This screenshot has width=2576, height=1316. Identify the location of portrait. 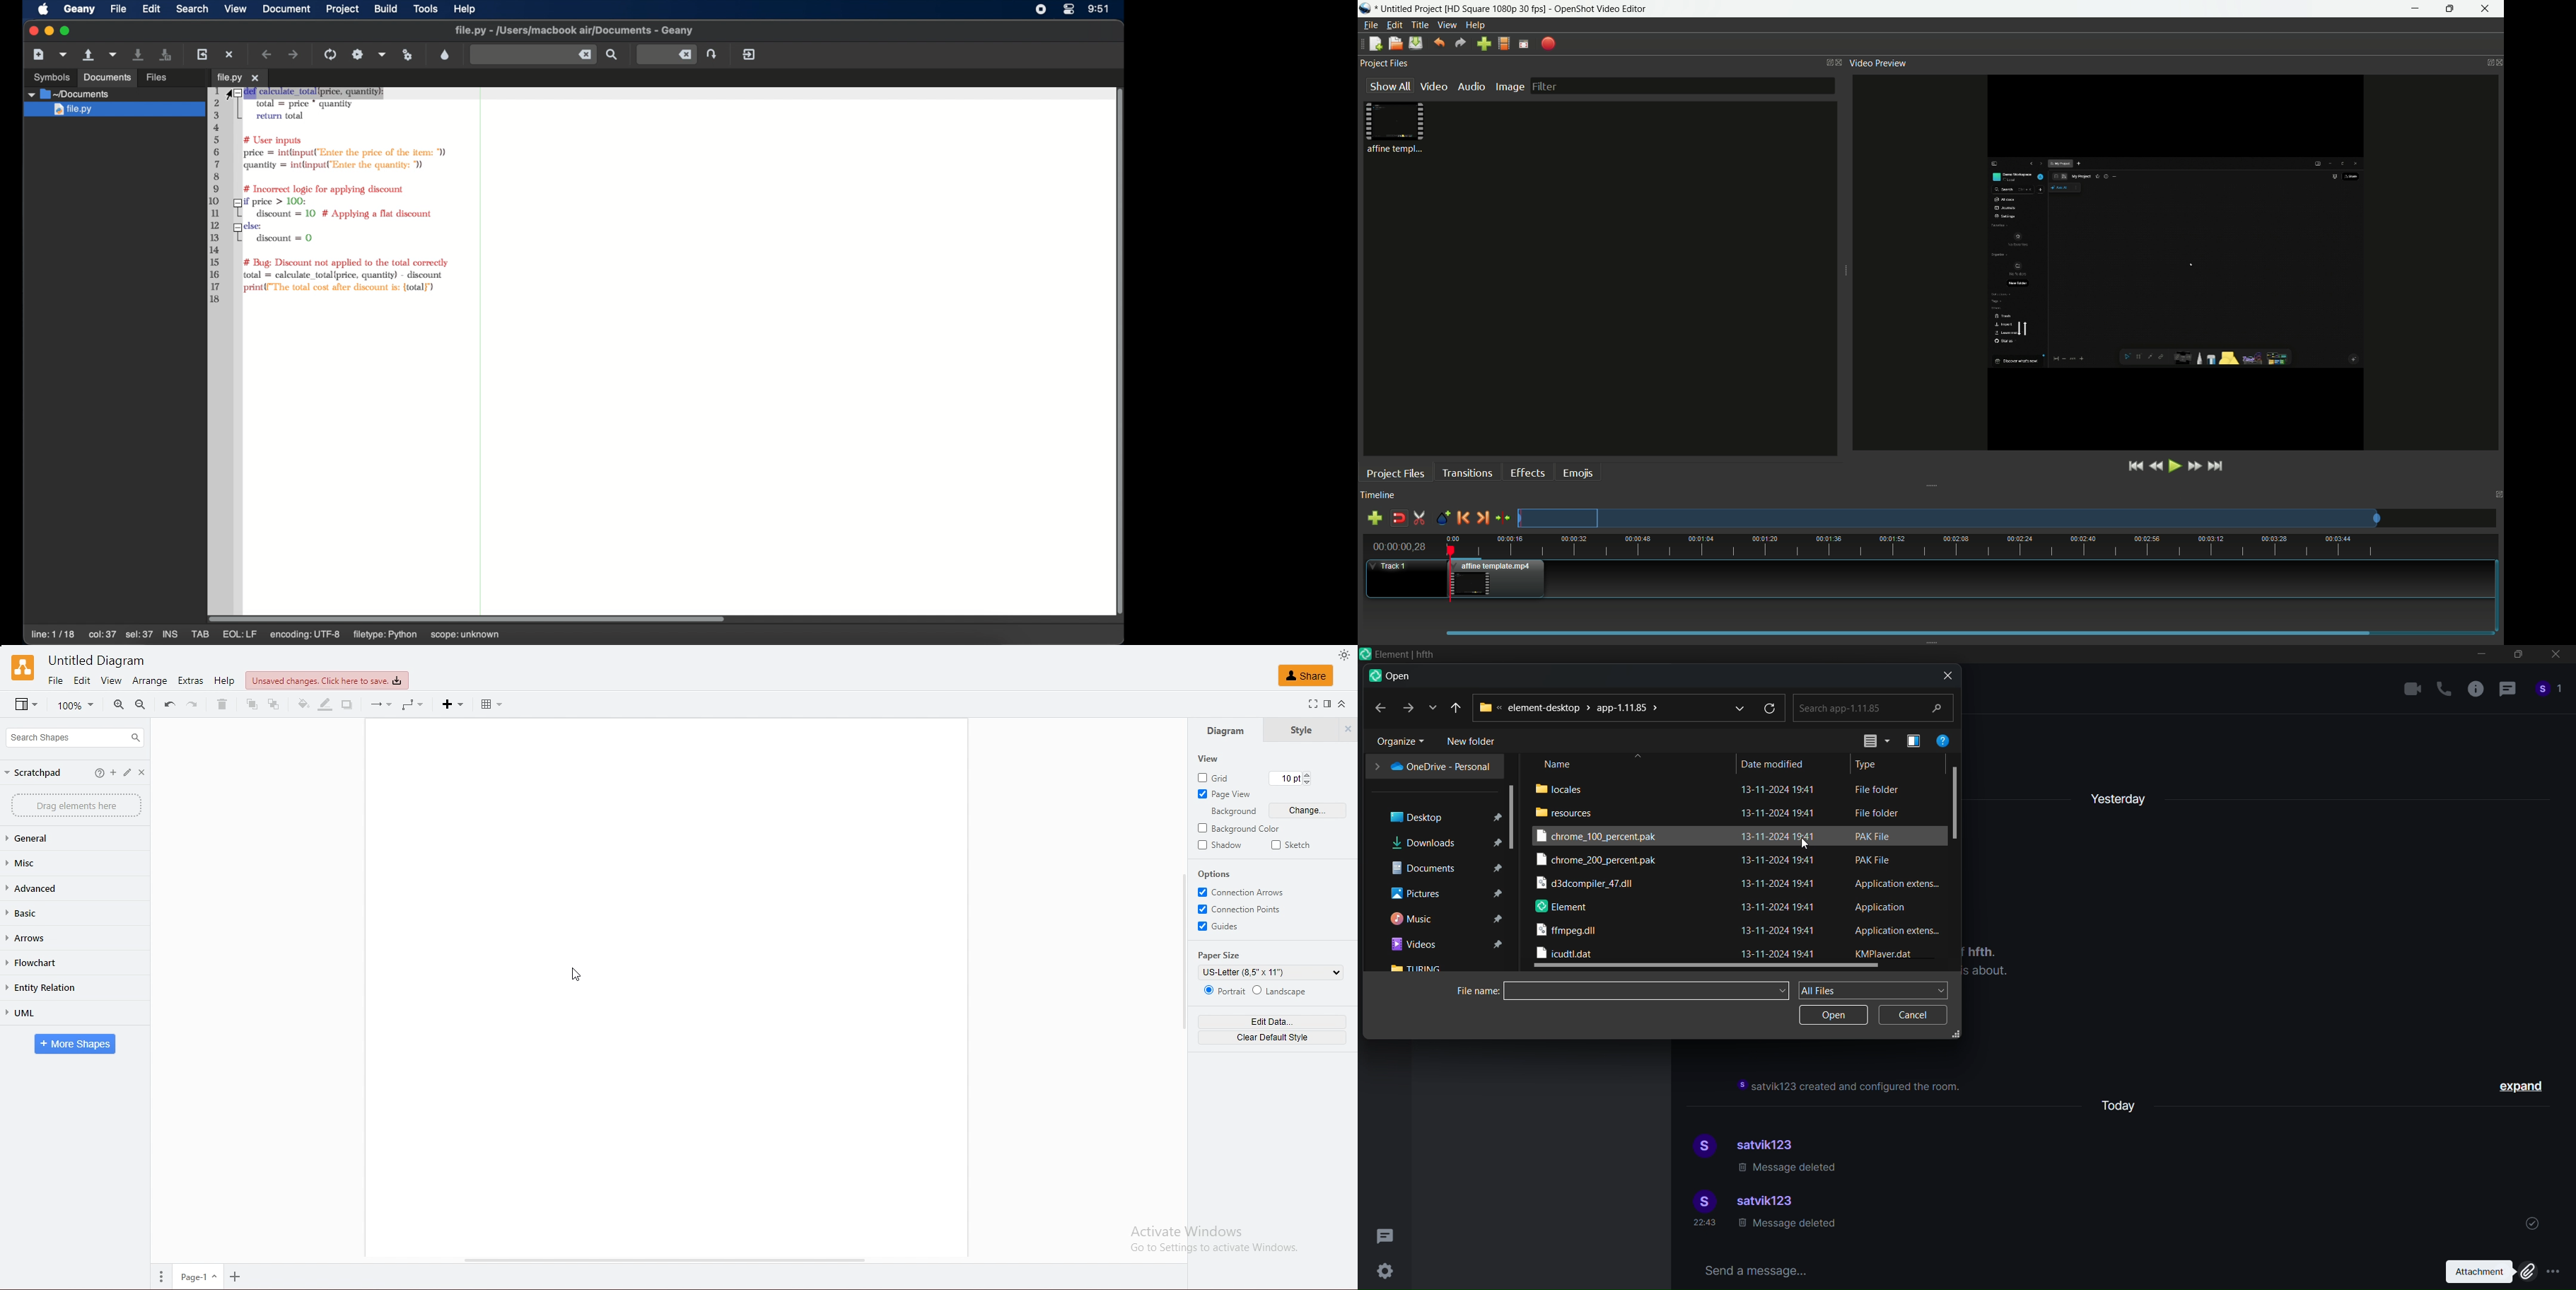
(1227, 990).